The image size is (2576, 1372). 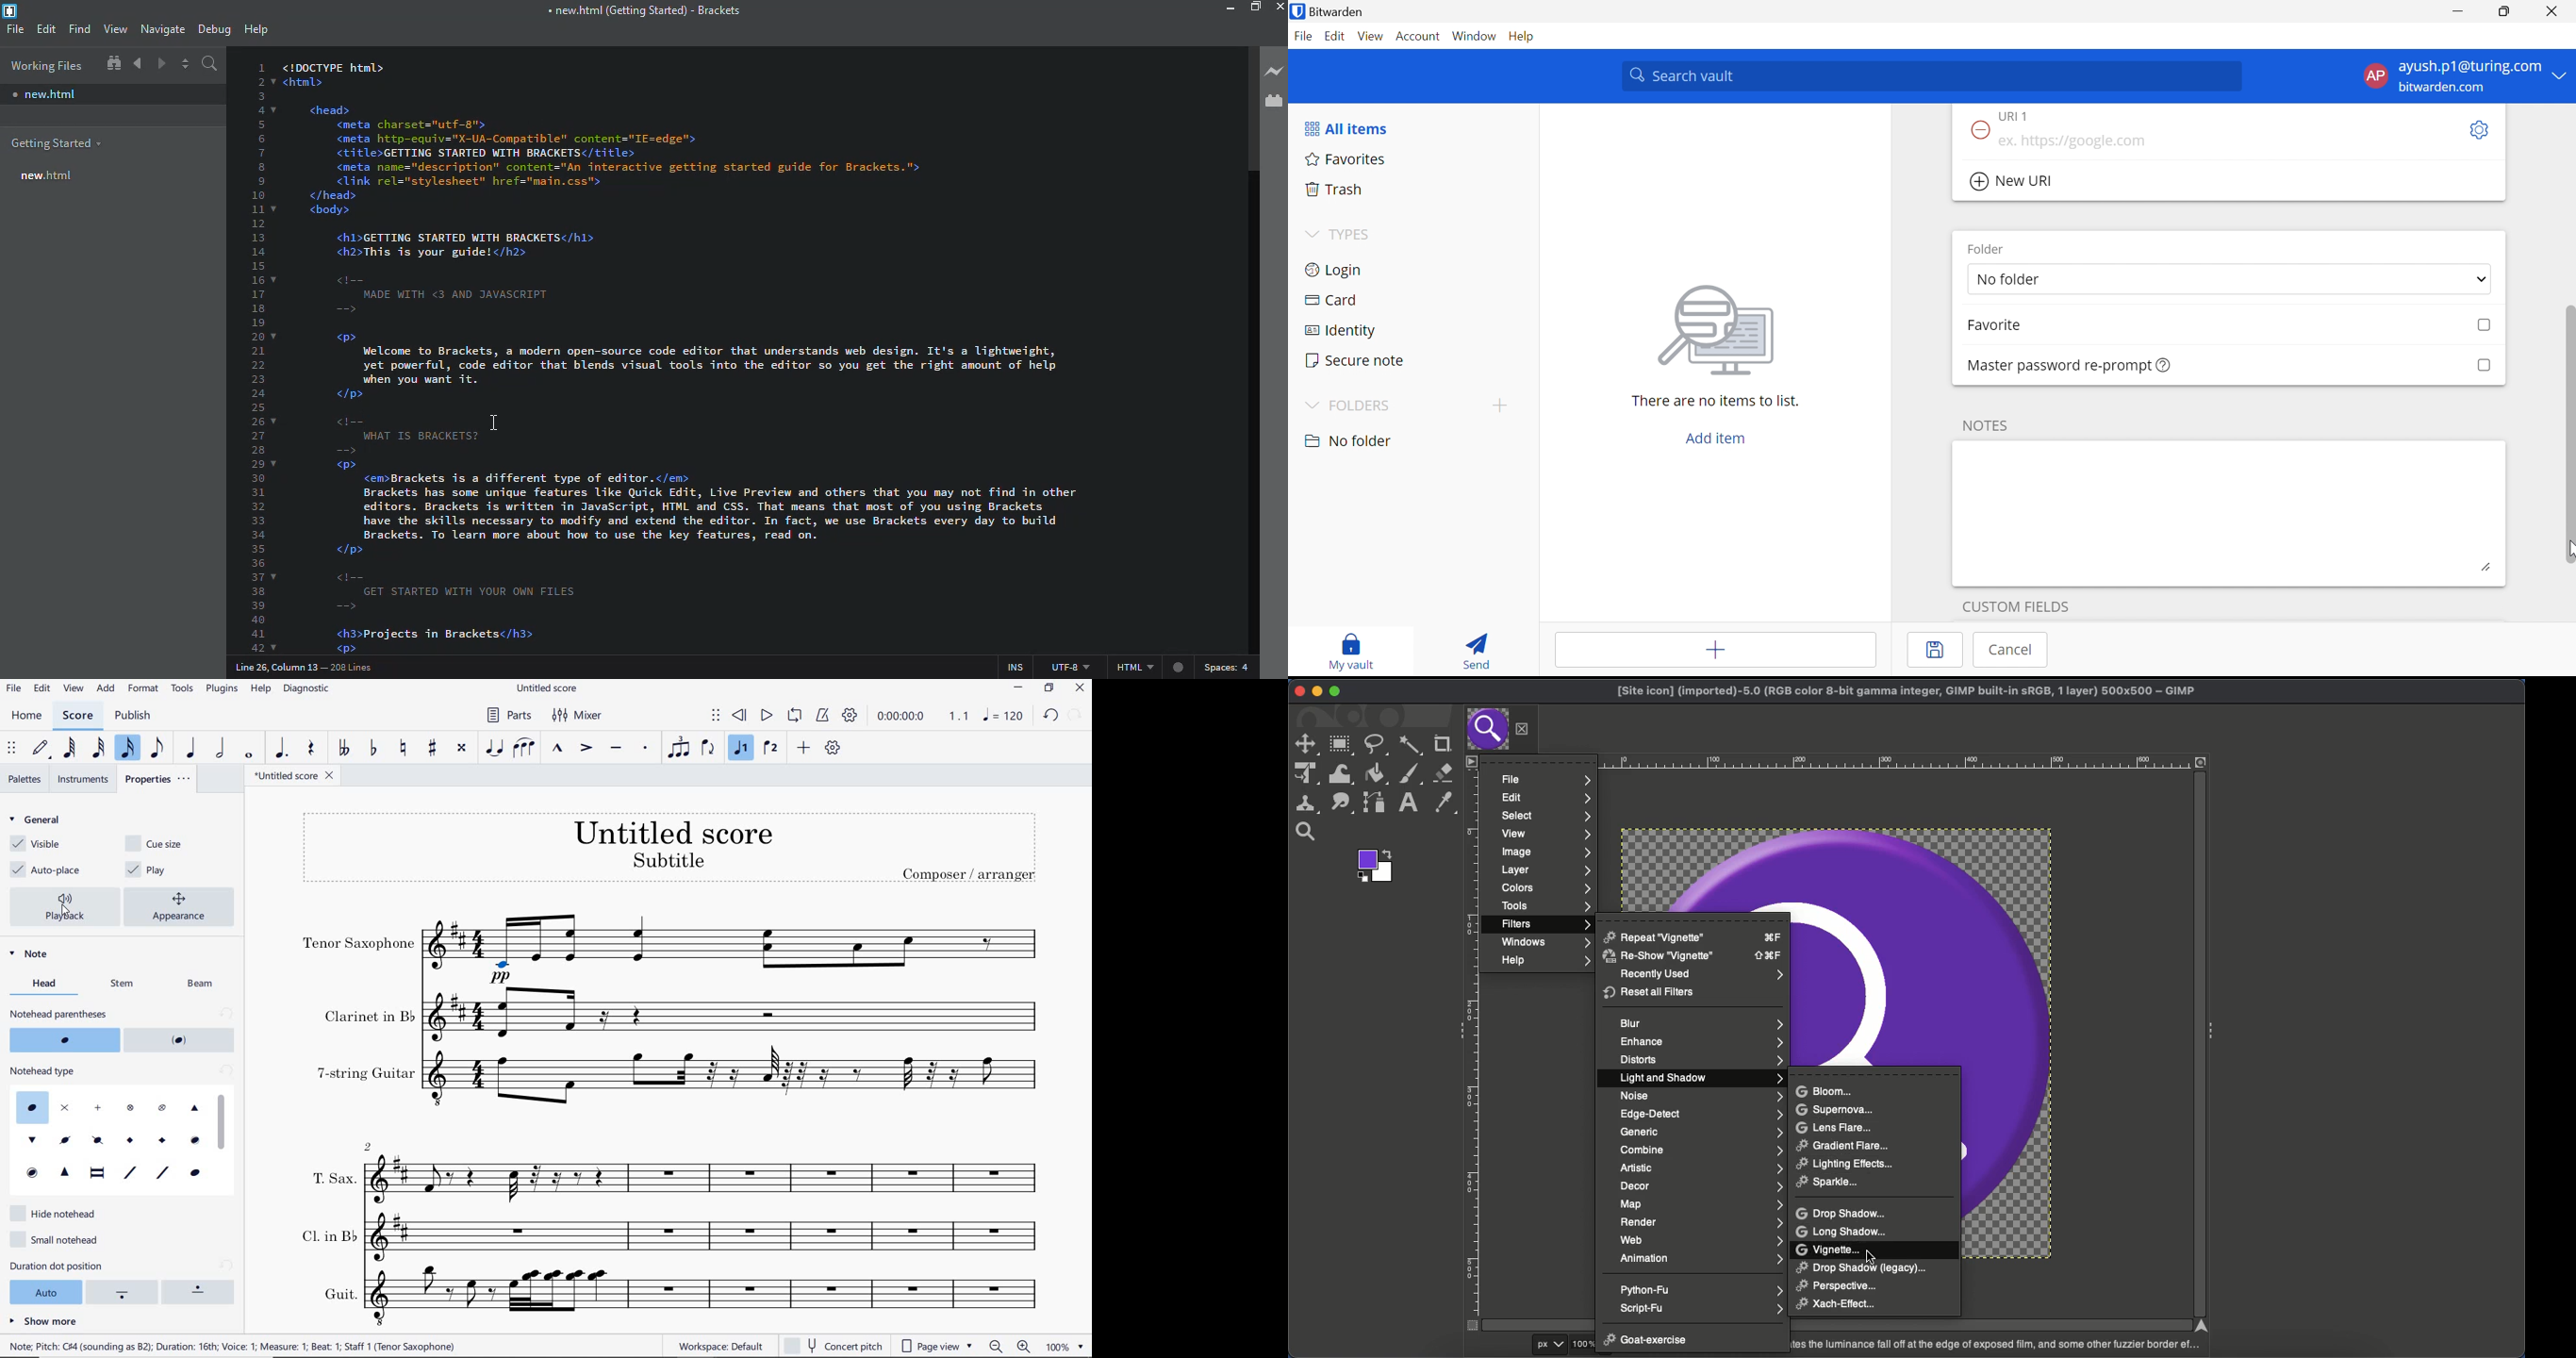 I want to click on PLAY, so click(x=767, y=716).